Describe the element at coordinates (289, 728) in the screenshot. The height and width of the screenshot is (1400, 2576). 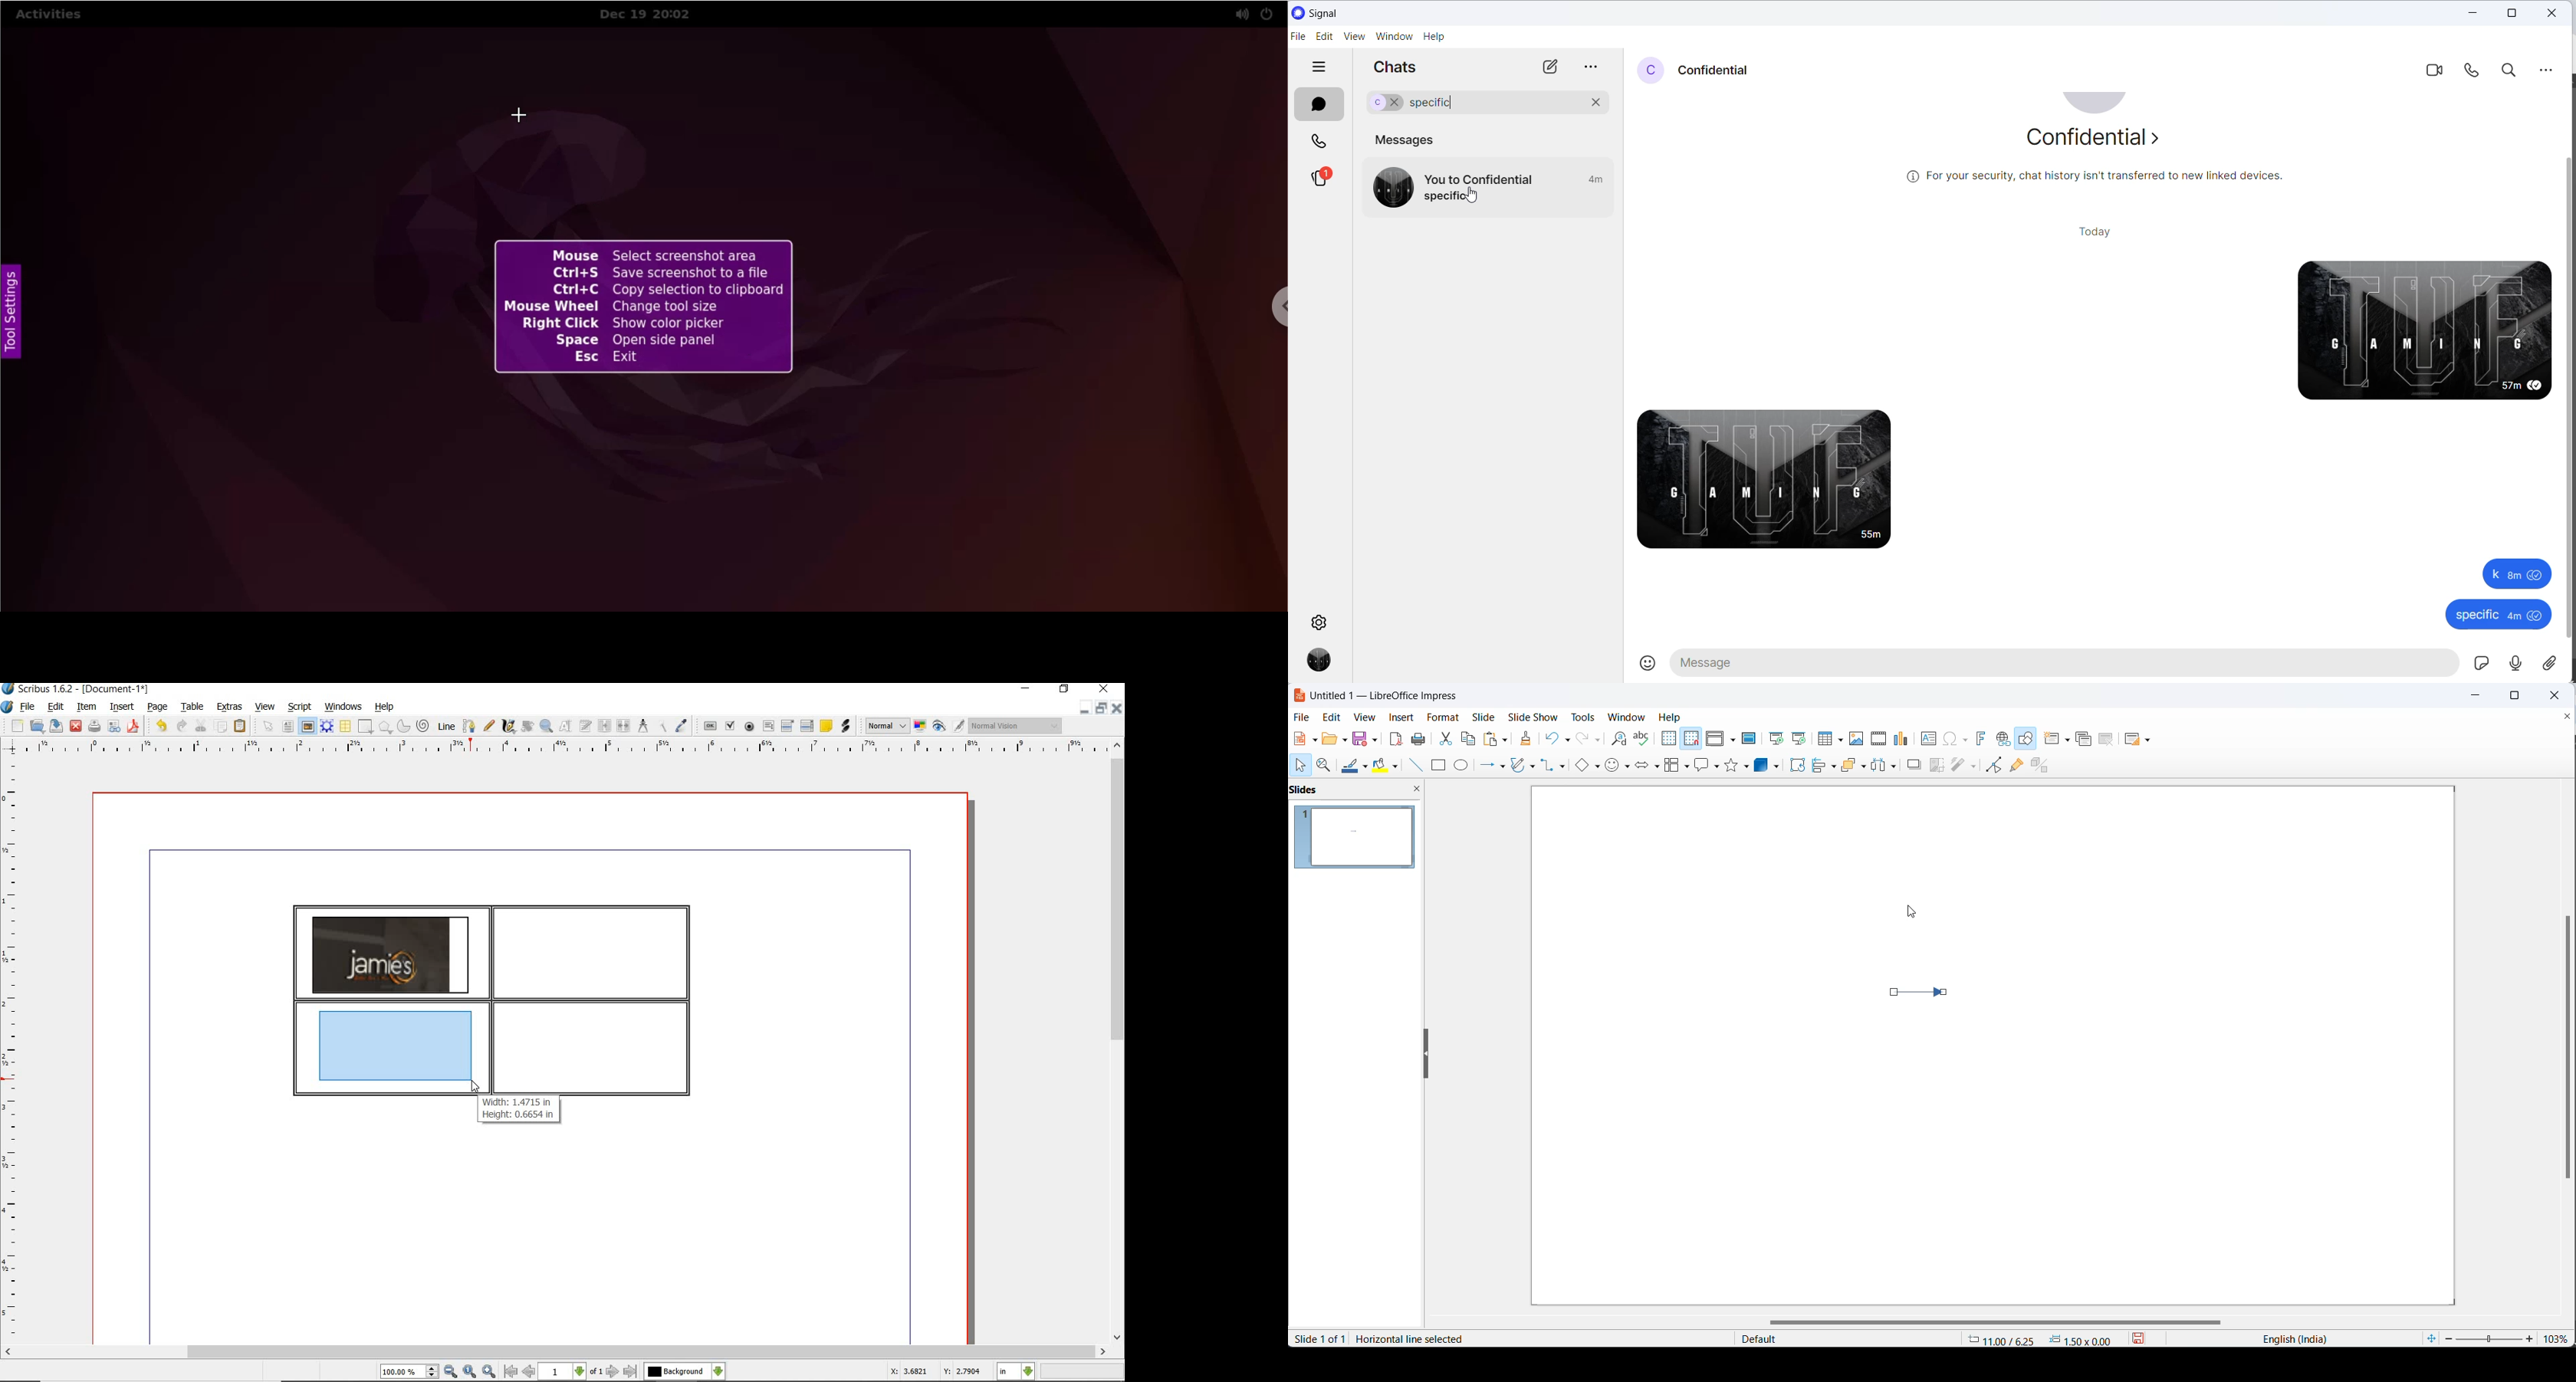
I see `text frame` at that location.